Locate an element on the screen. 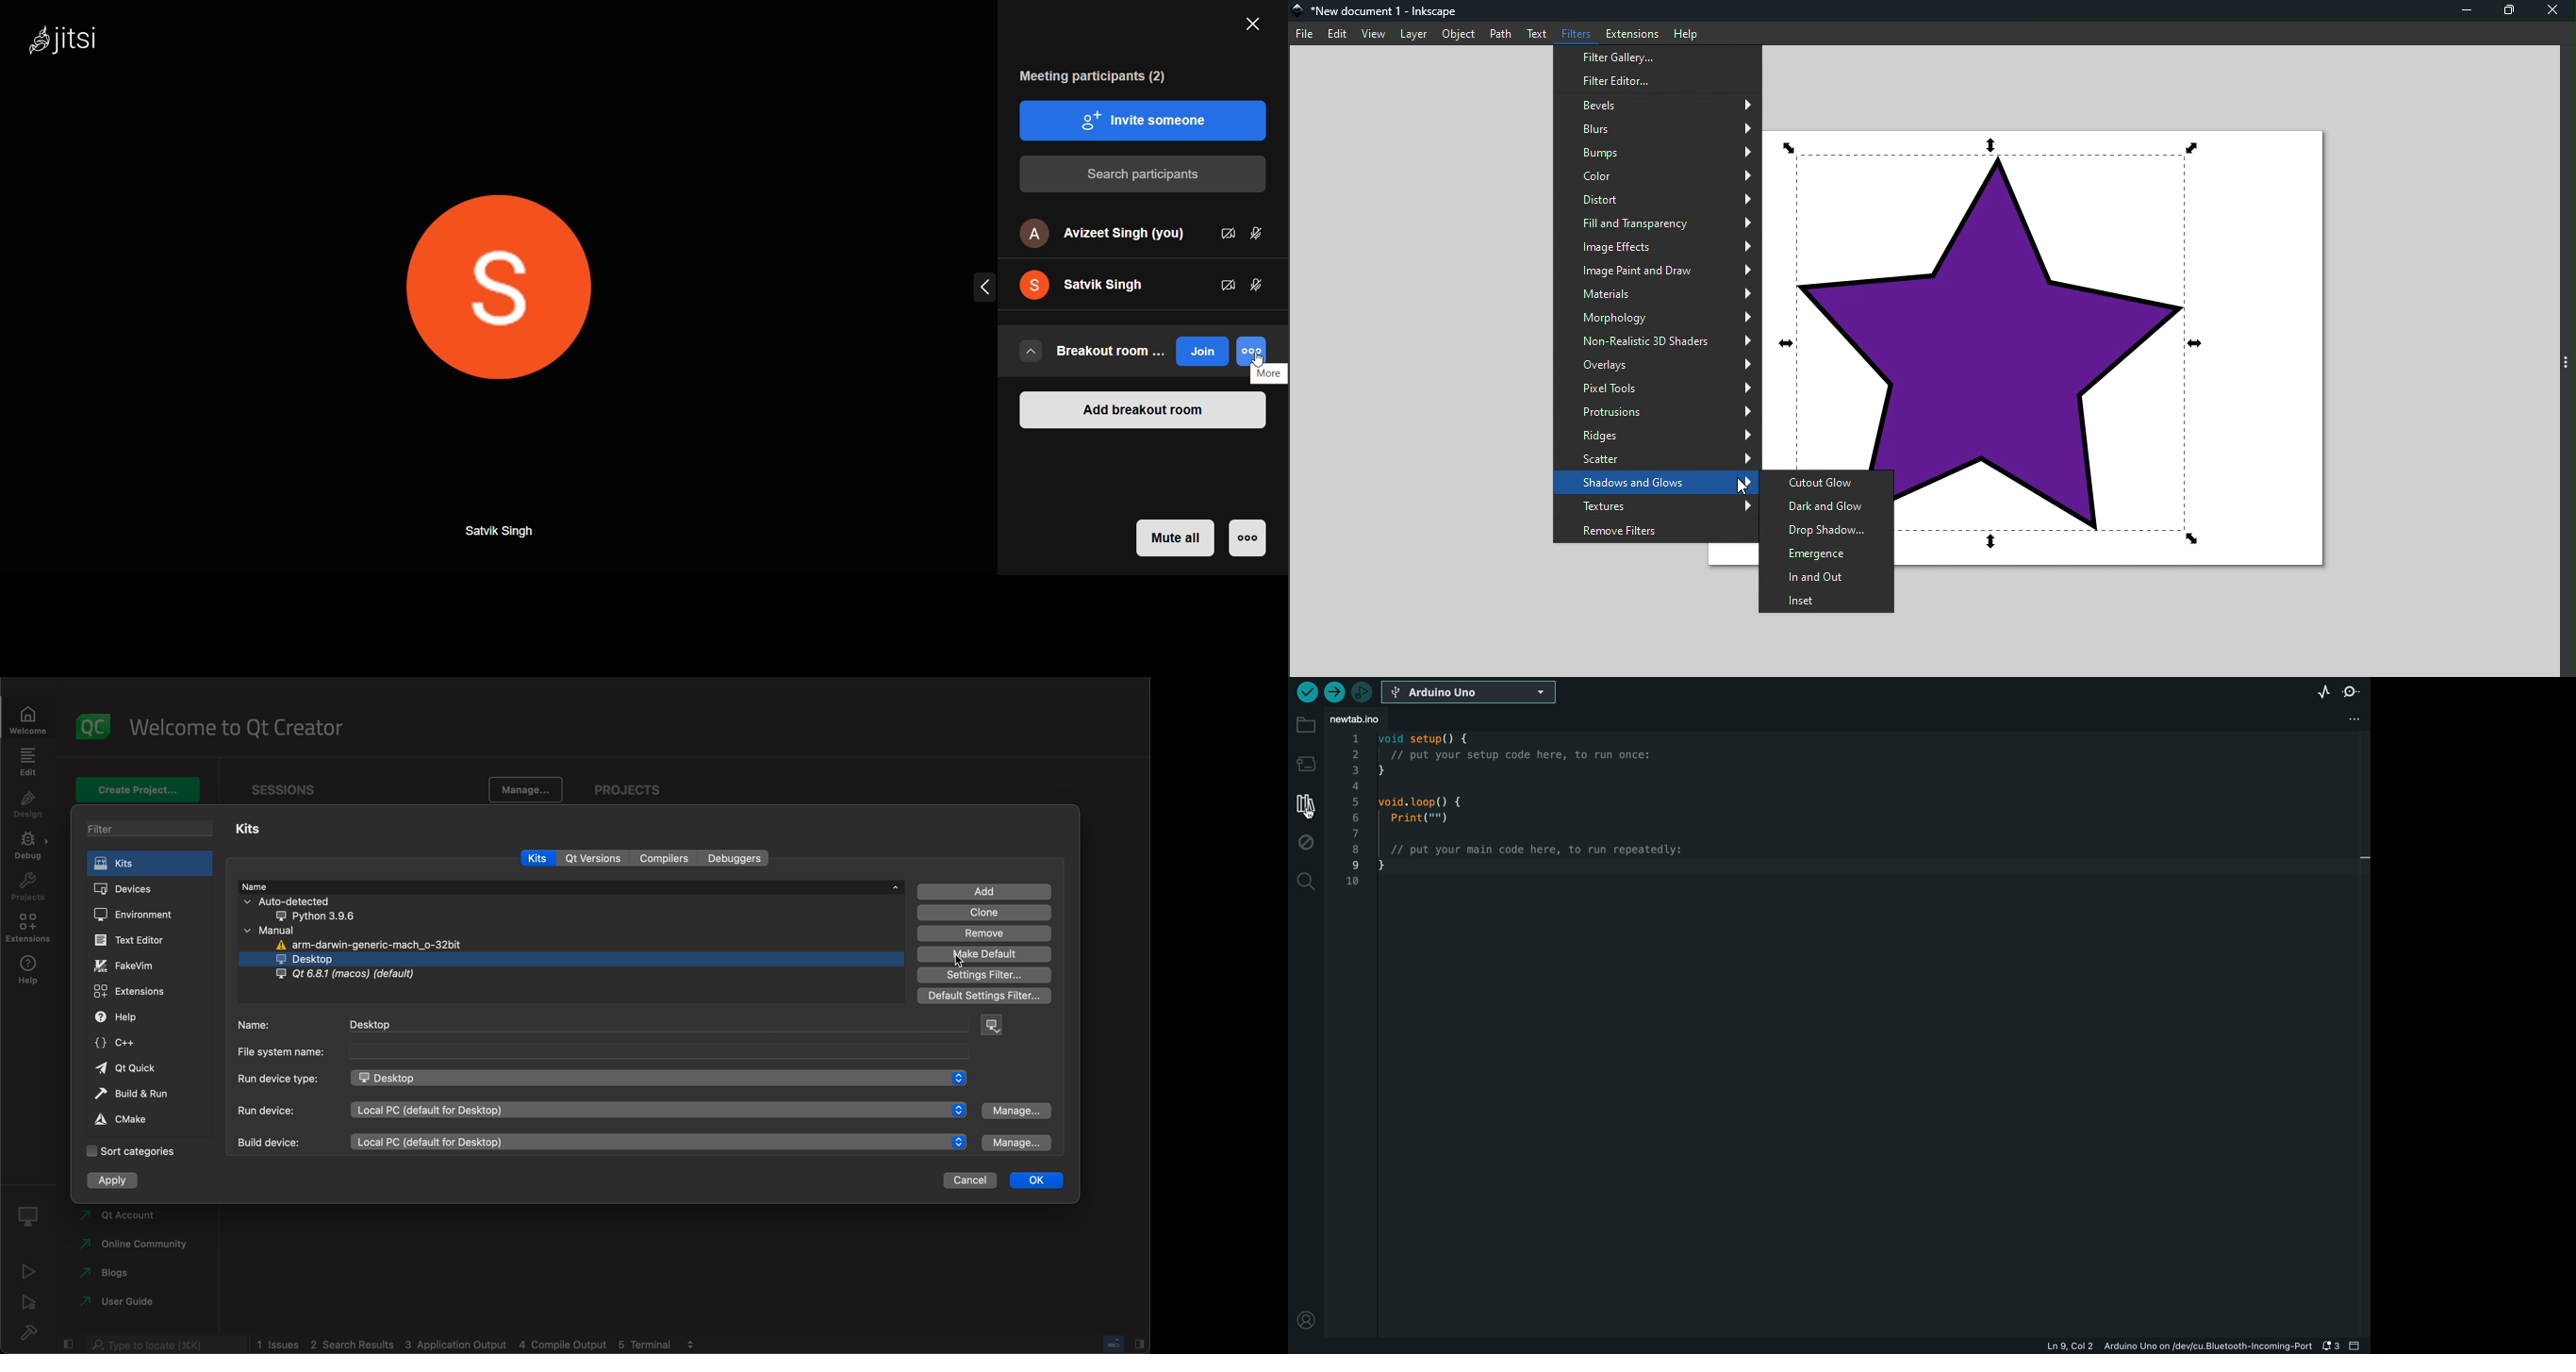 The width and height of the screenshot is (2576, 1372). mute all is located at coordinates (1177, 538).